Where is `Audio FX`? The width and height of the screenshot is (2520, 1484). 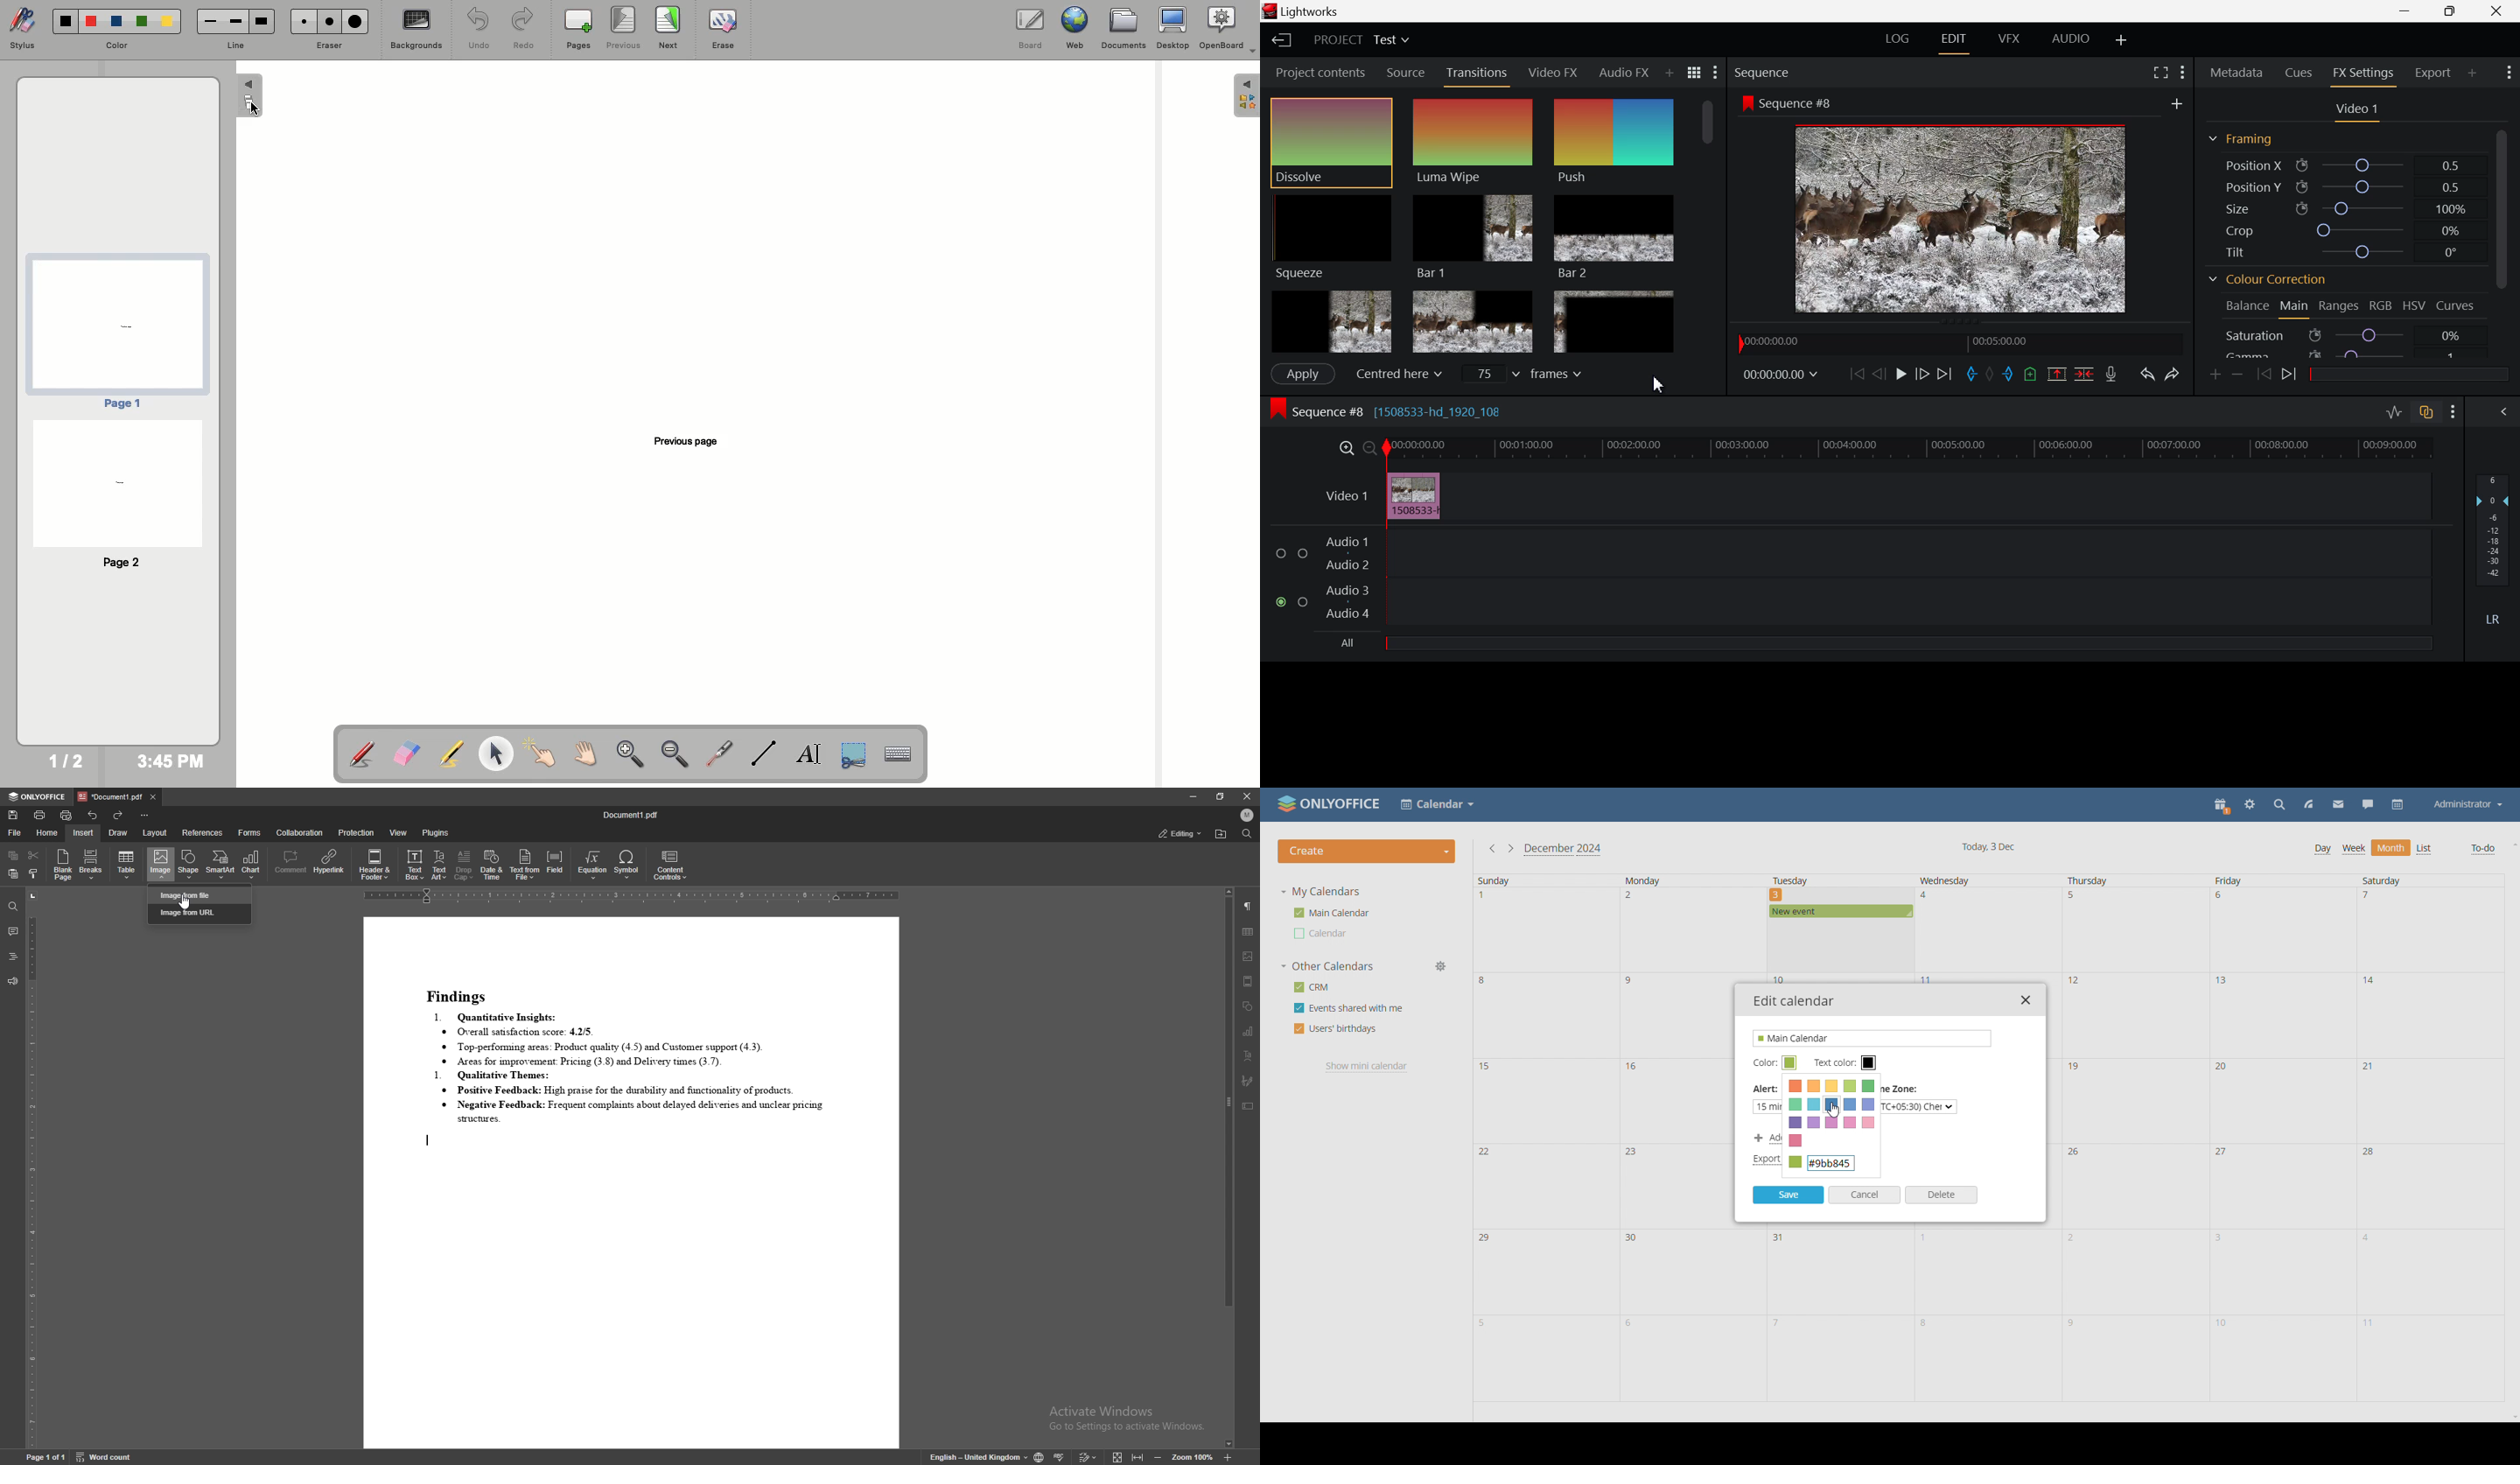
Audio FX is located at coordinates (1624, 70).